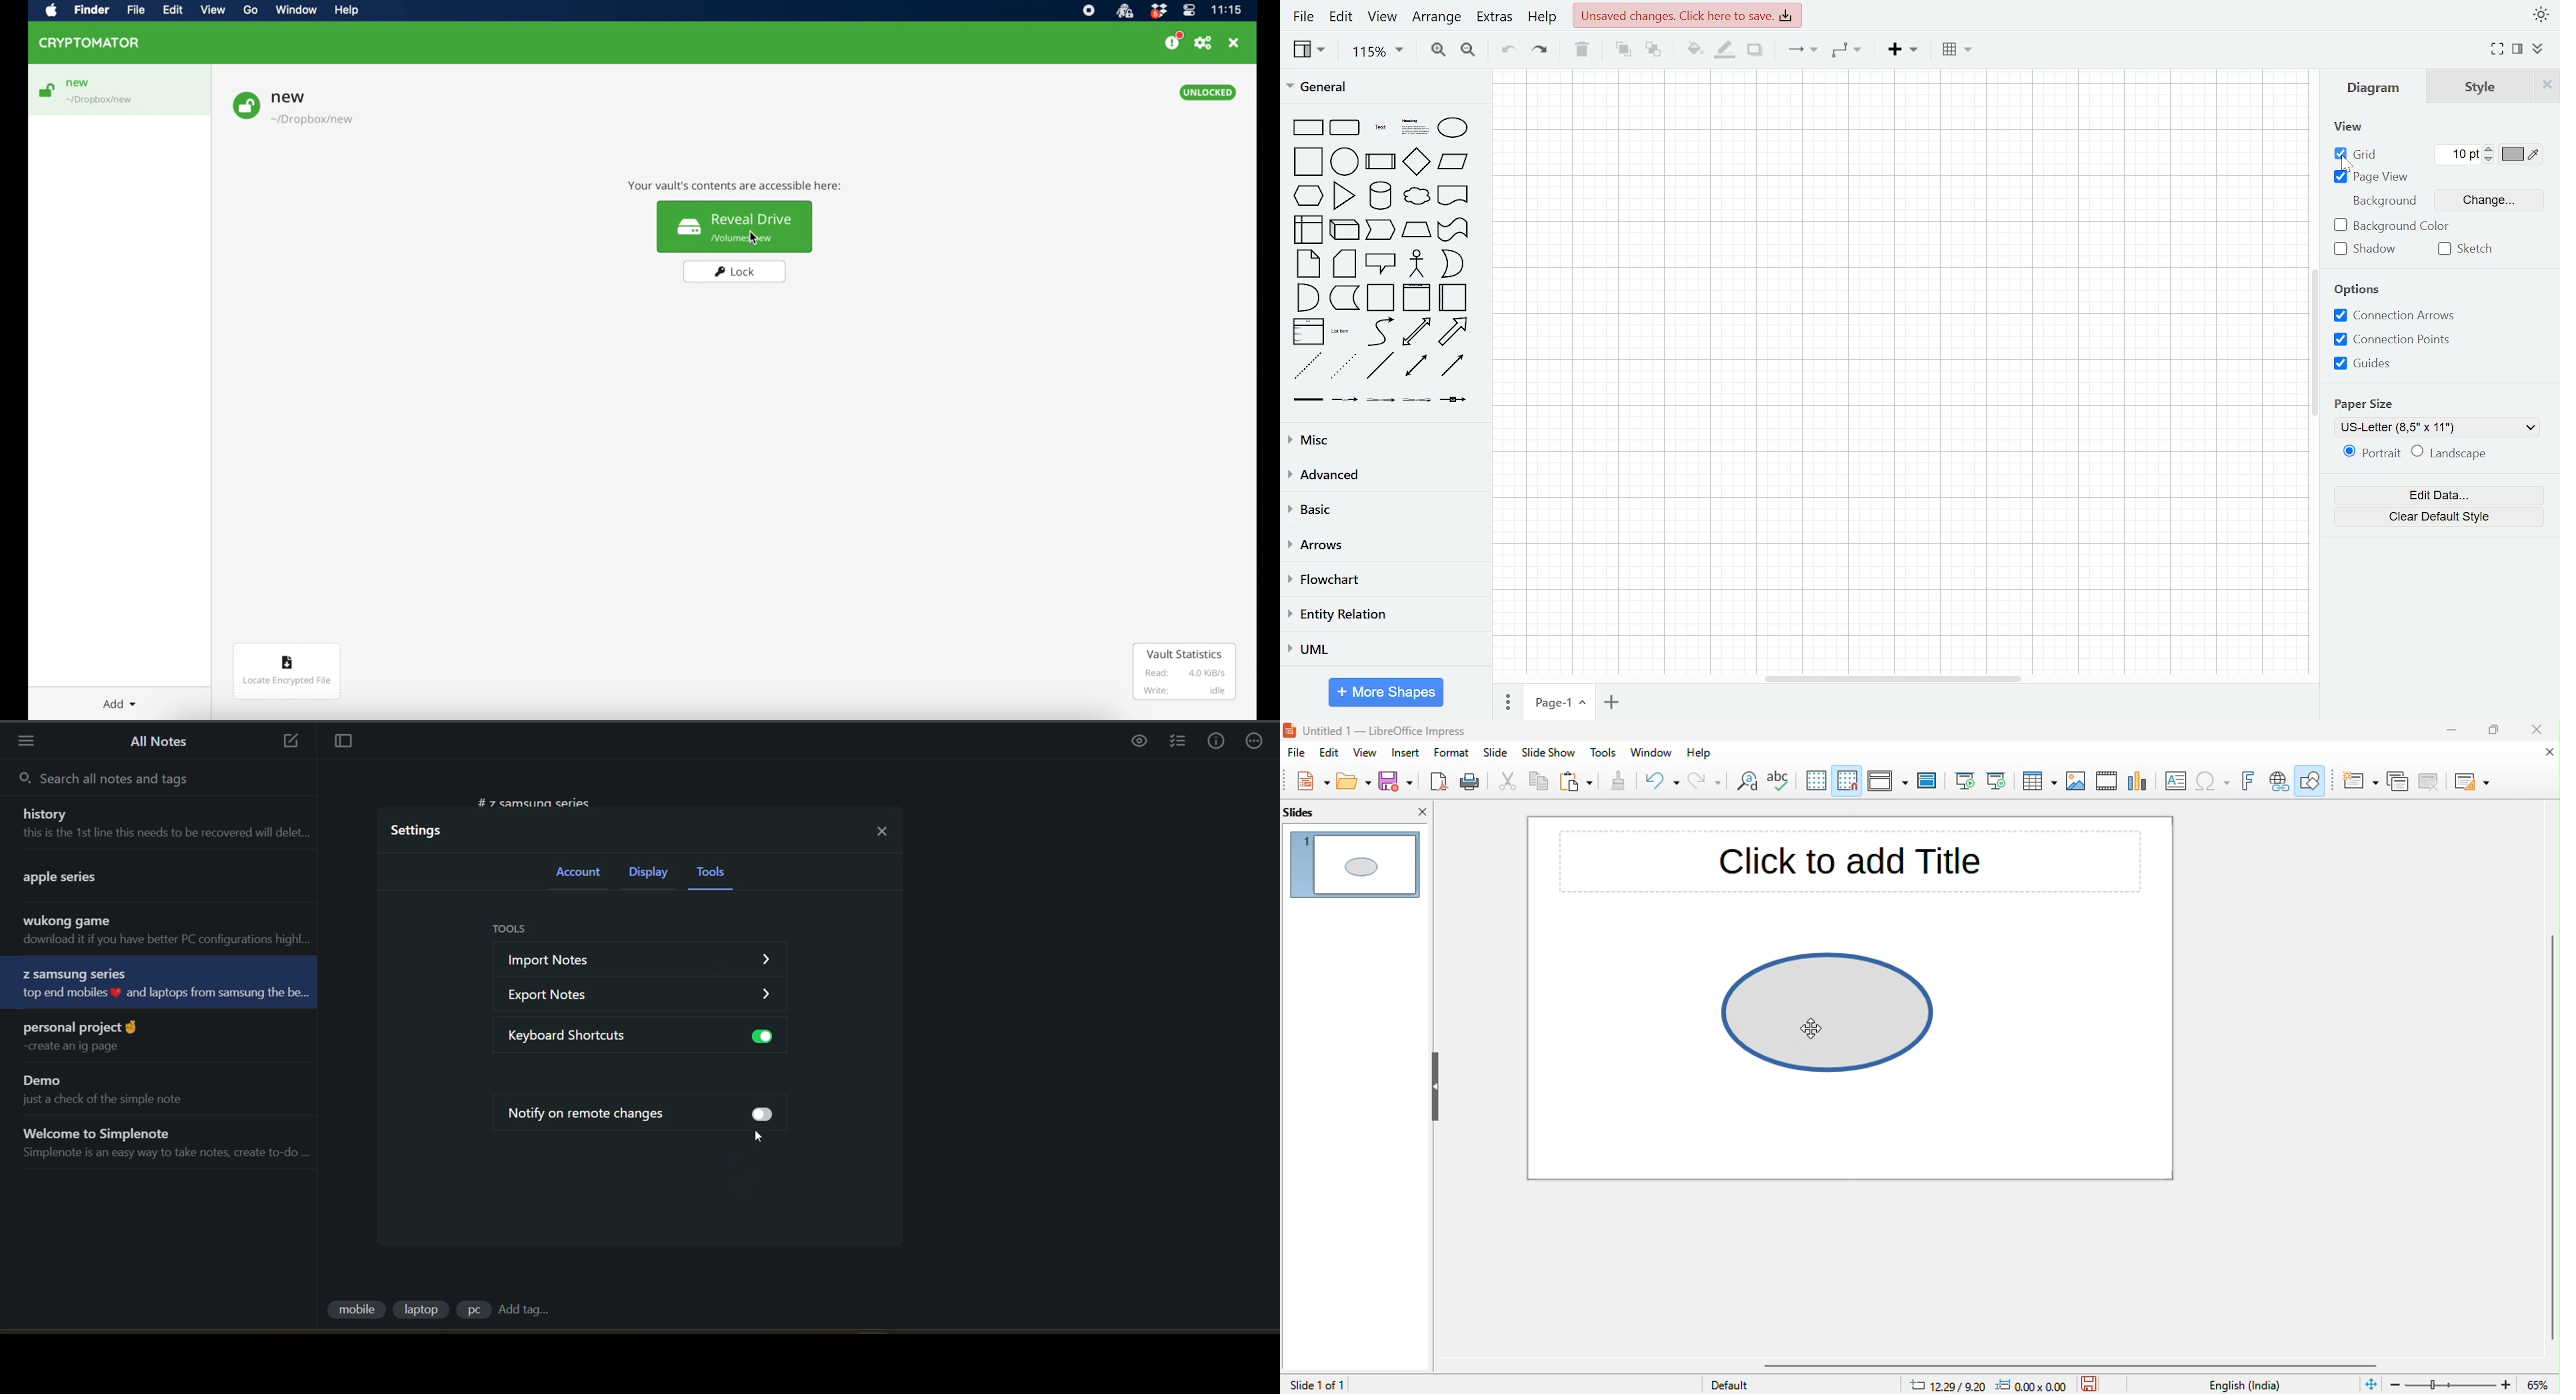 The height and width of the screenshot is (1400, 2576). I want to click on paper size, so click(2367, 405).